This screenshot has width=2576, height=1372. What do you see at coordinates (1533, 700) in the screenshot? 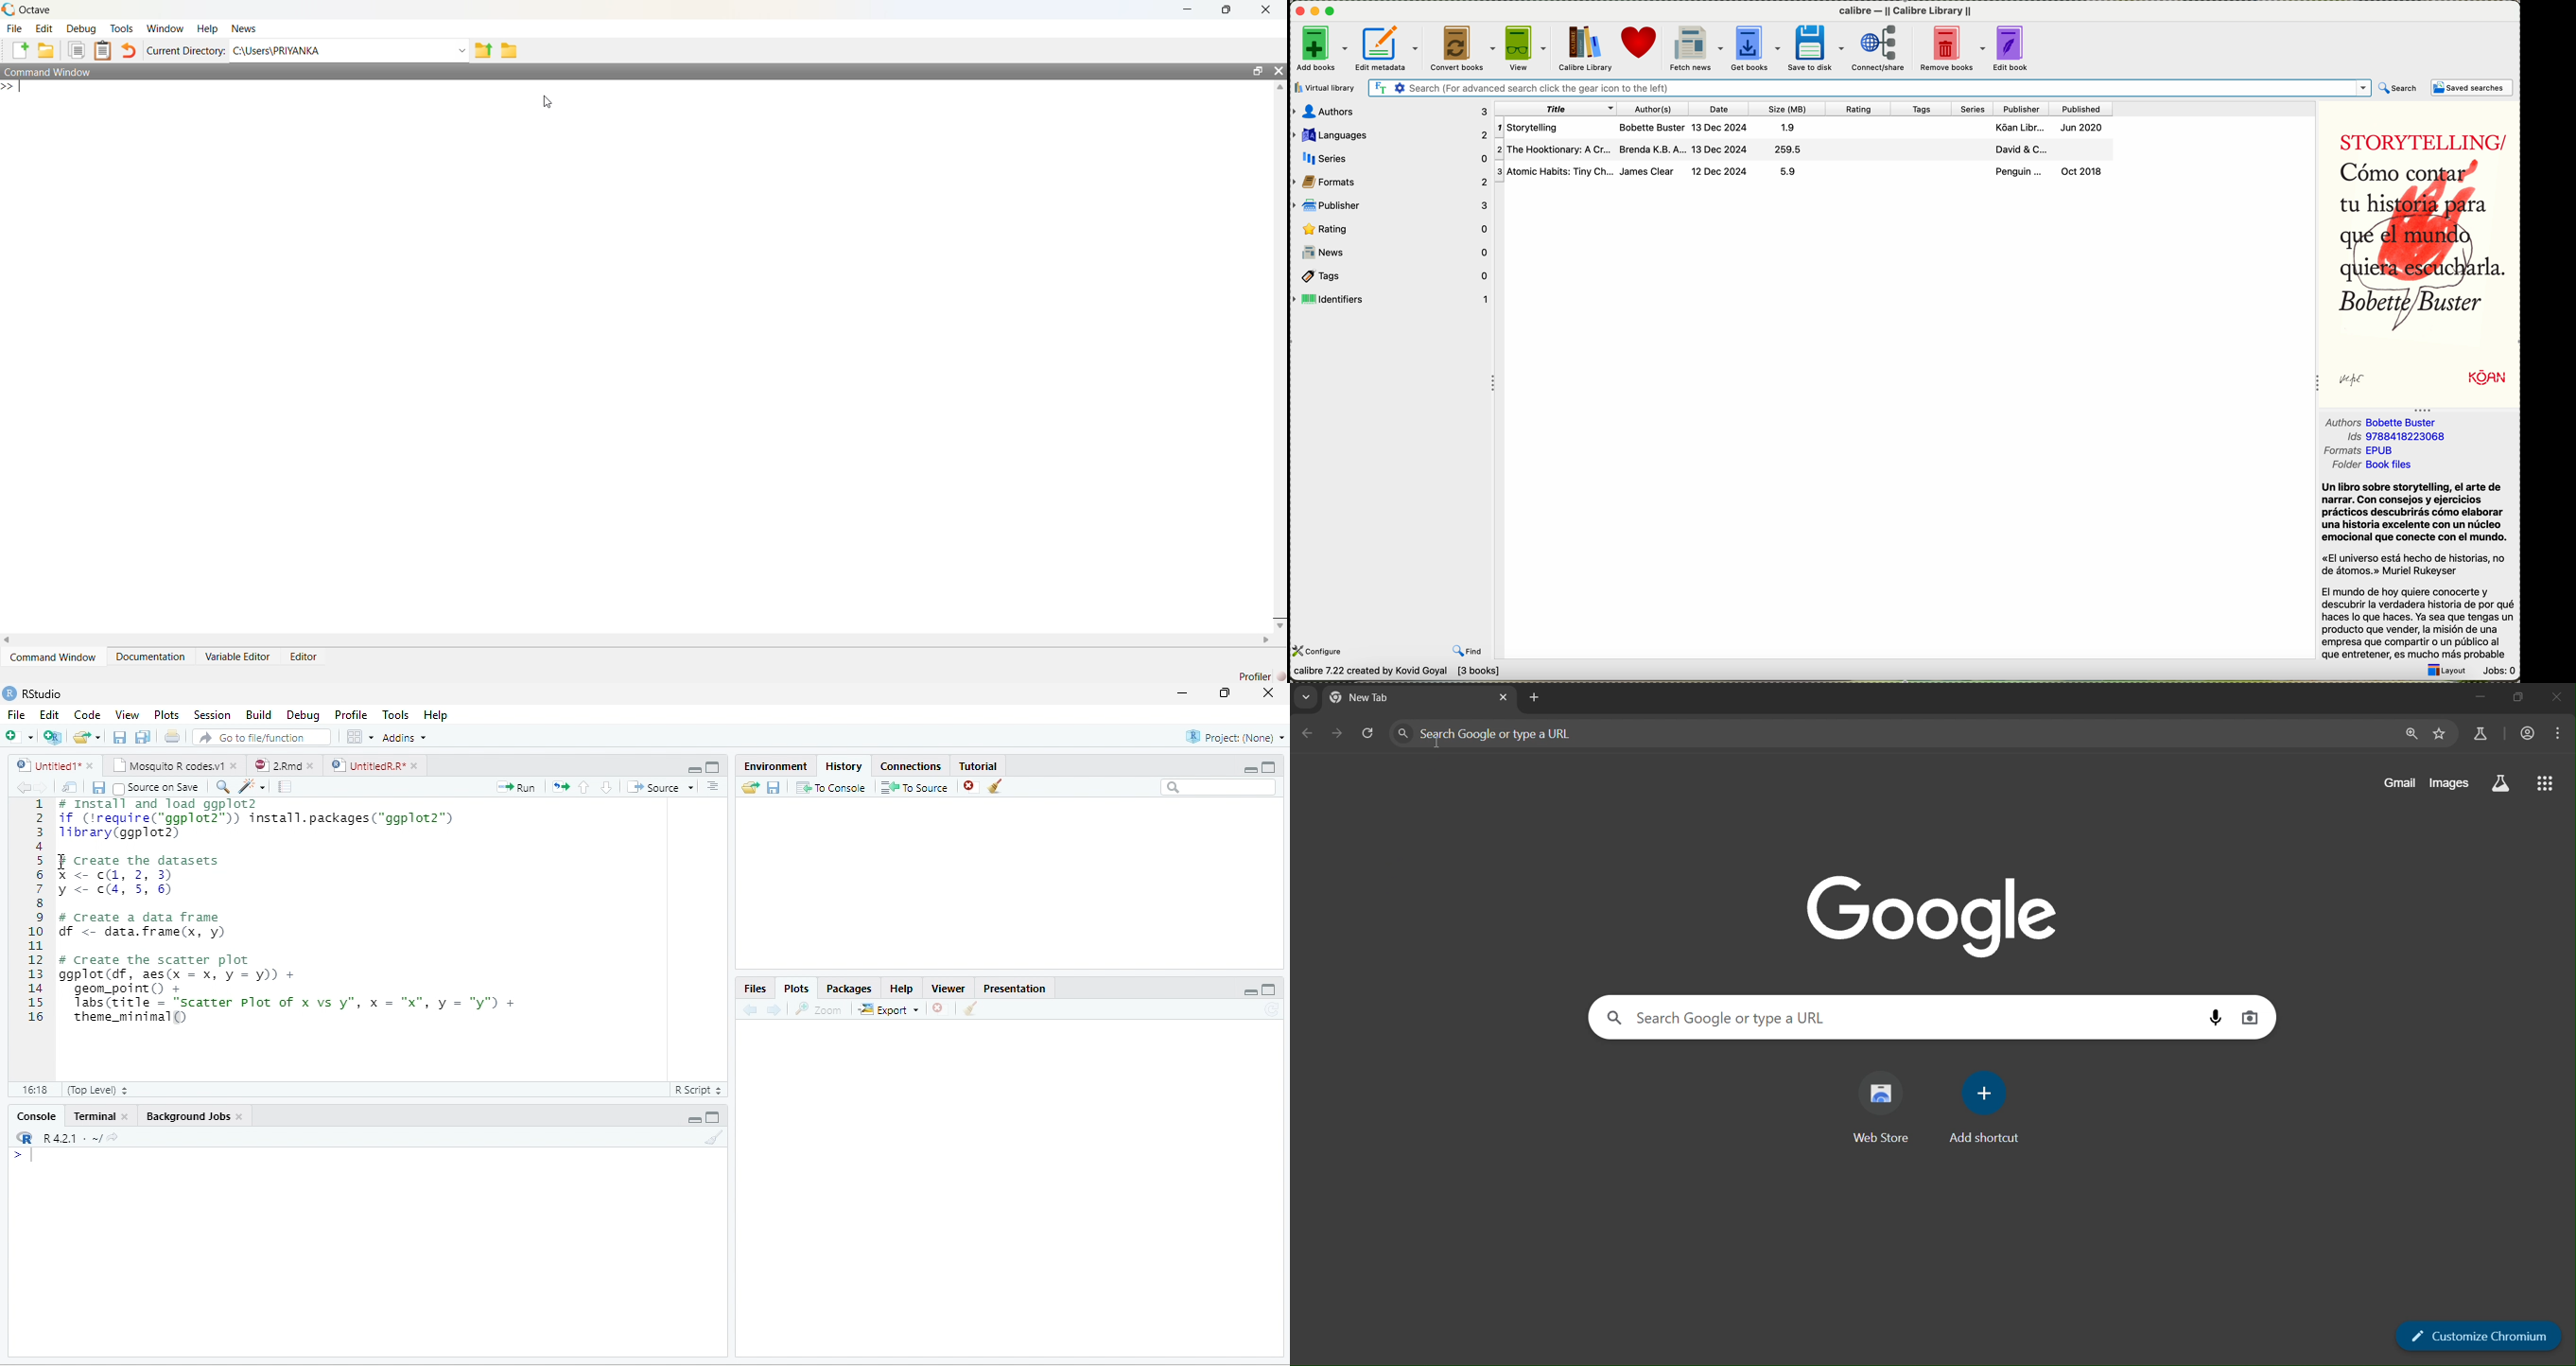
I see `new tab` at bounding box center [1533, 700].